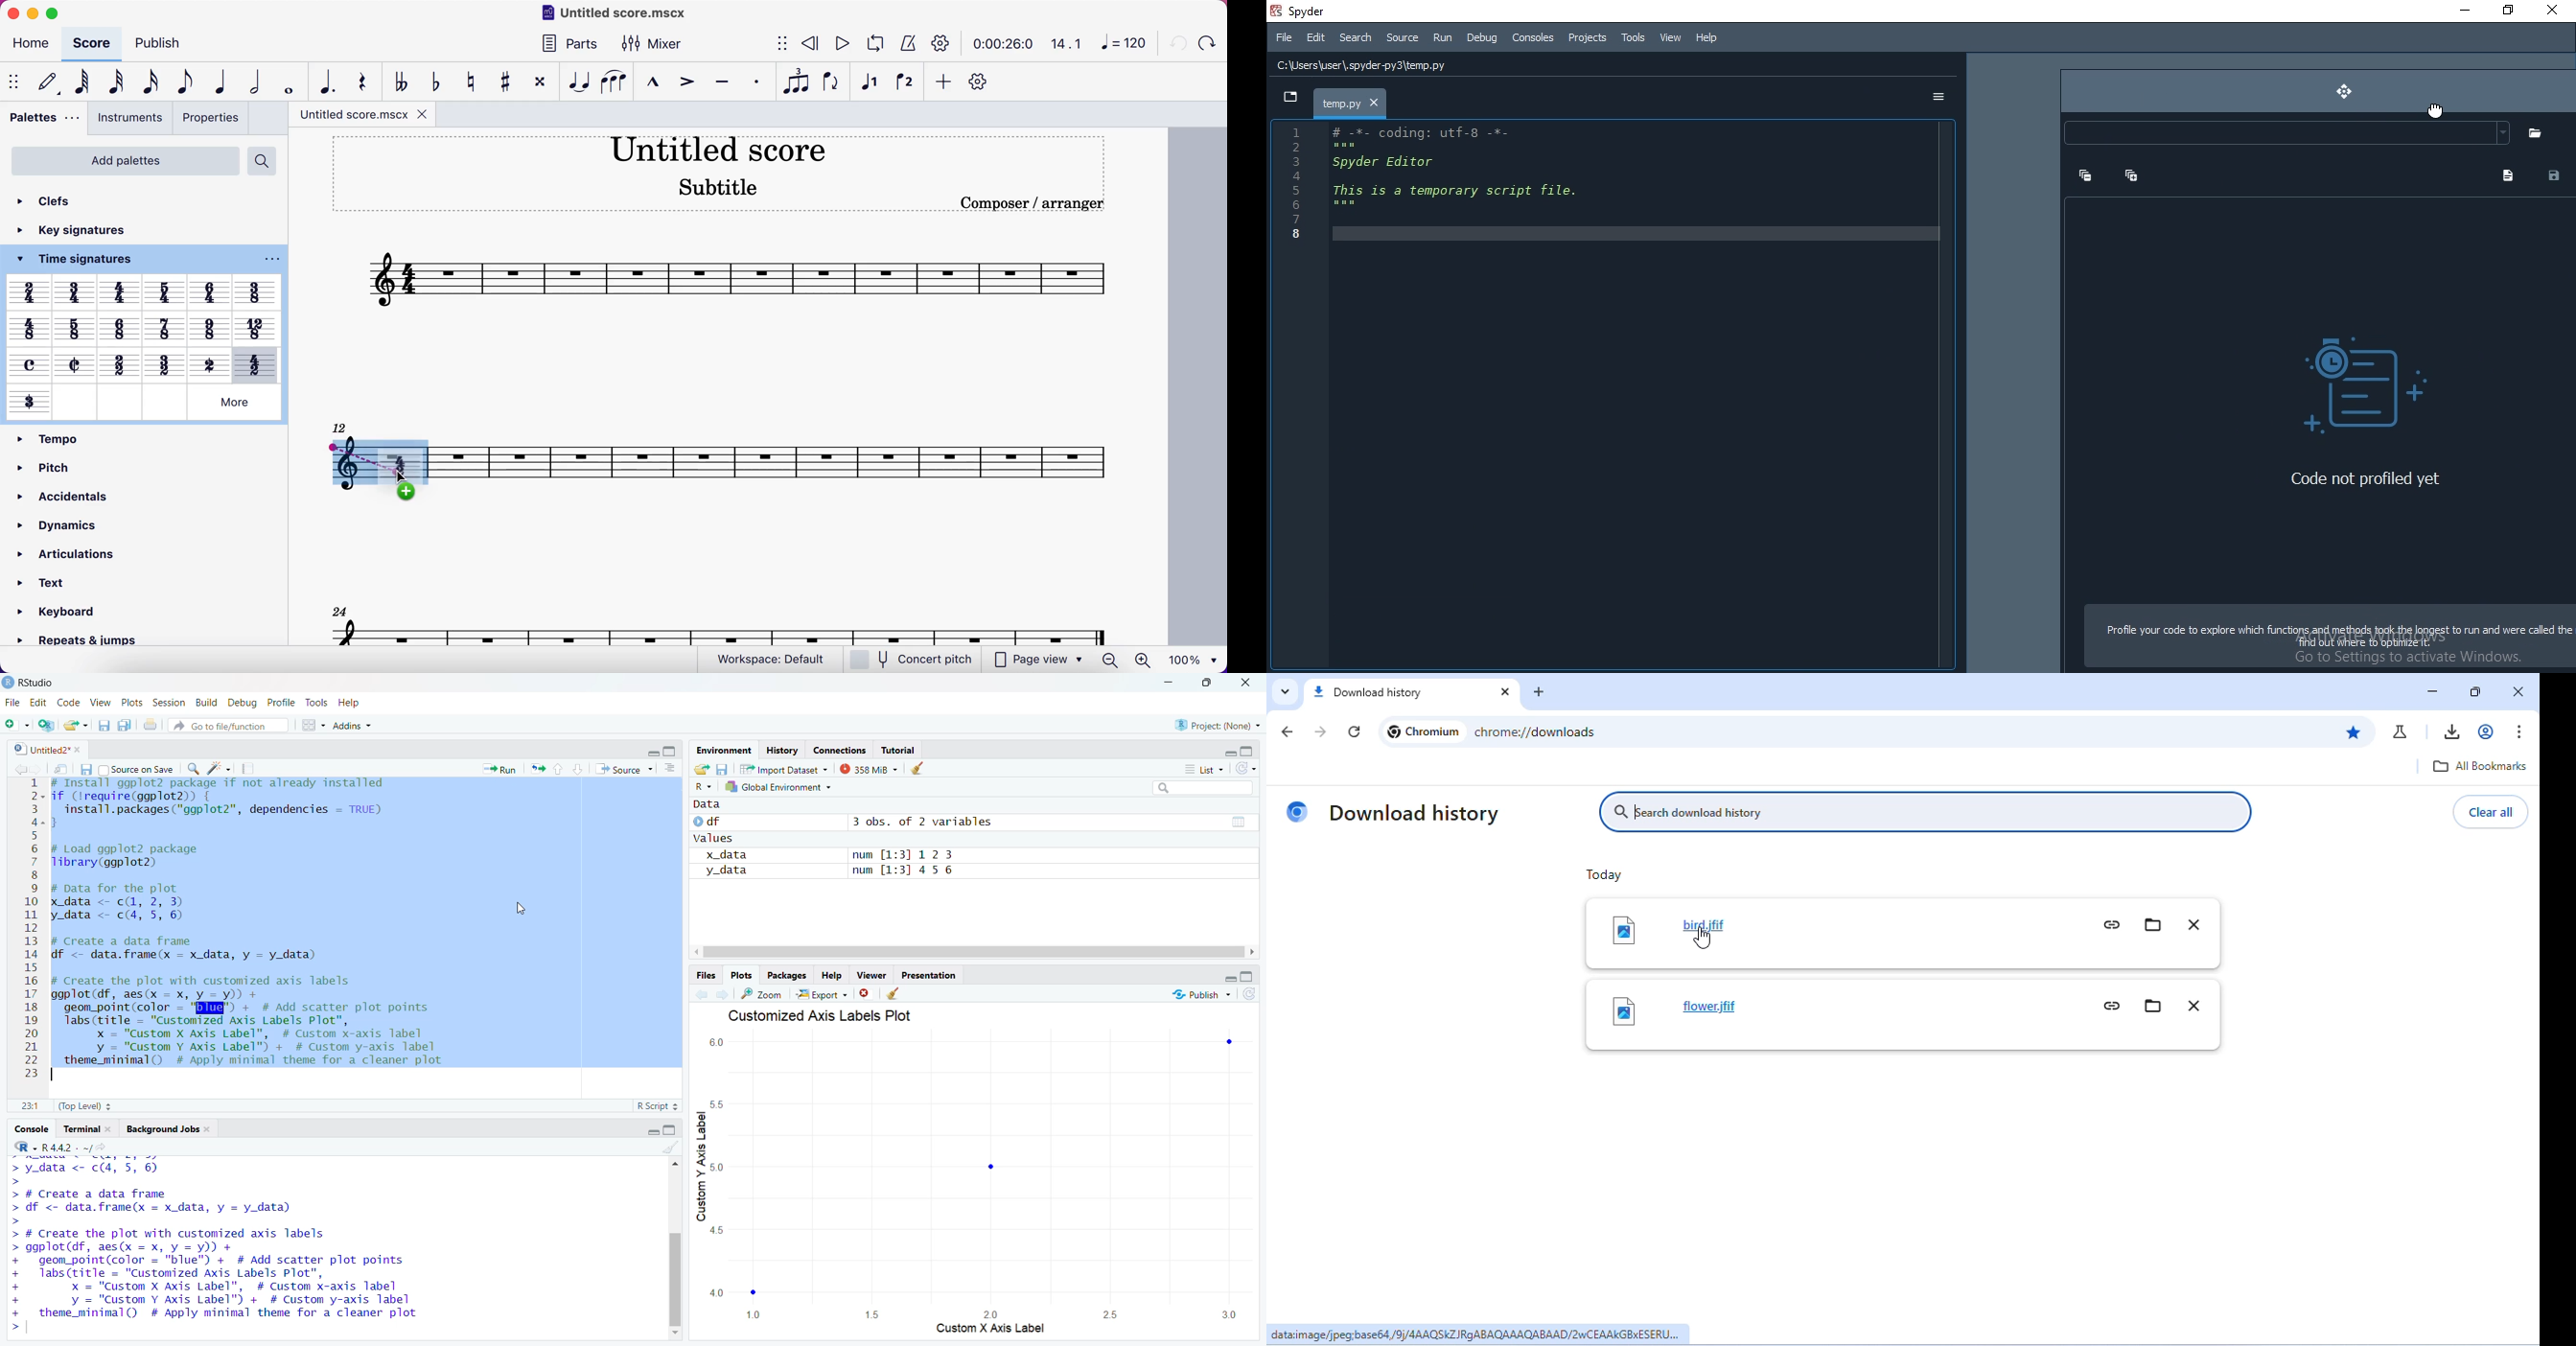 The image size is (2576, 1372). Describe the element at coordinates (670, 769) in the screenshot. I see `options` at that location.